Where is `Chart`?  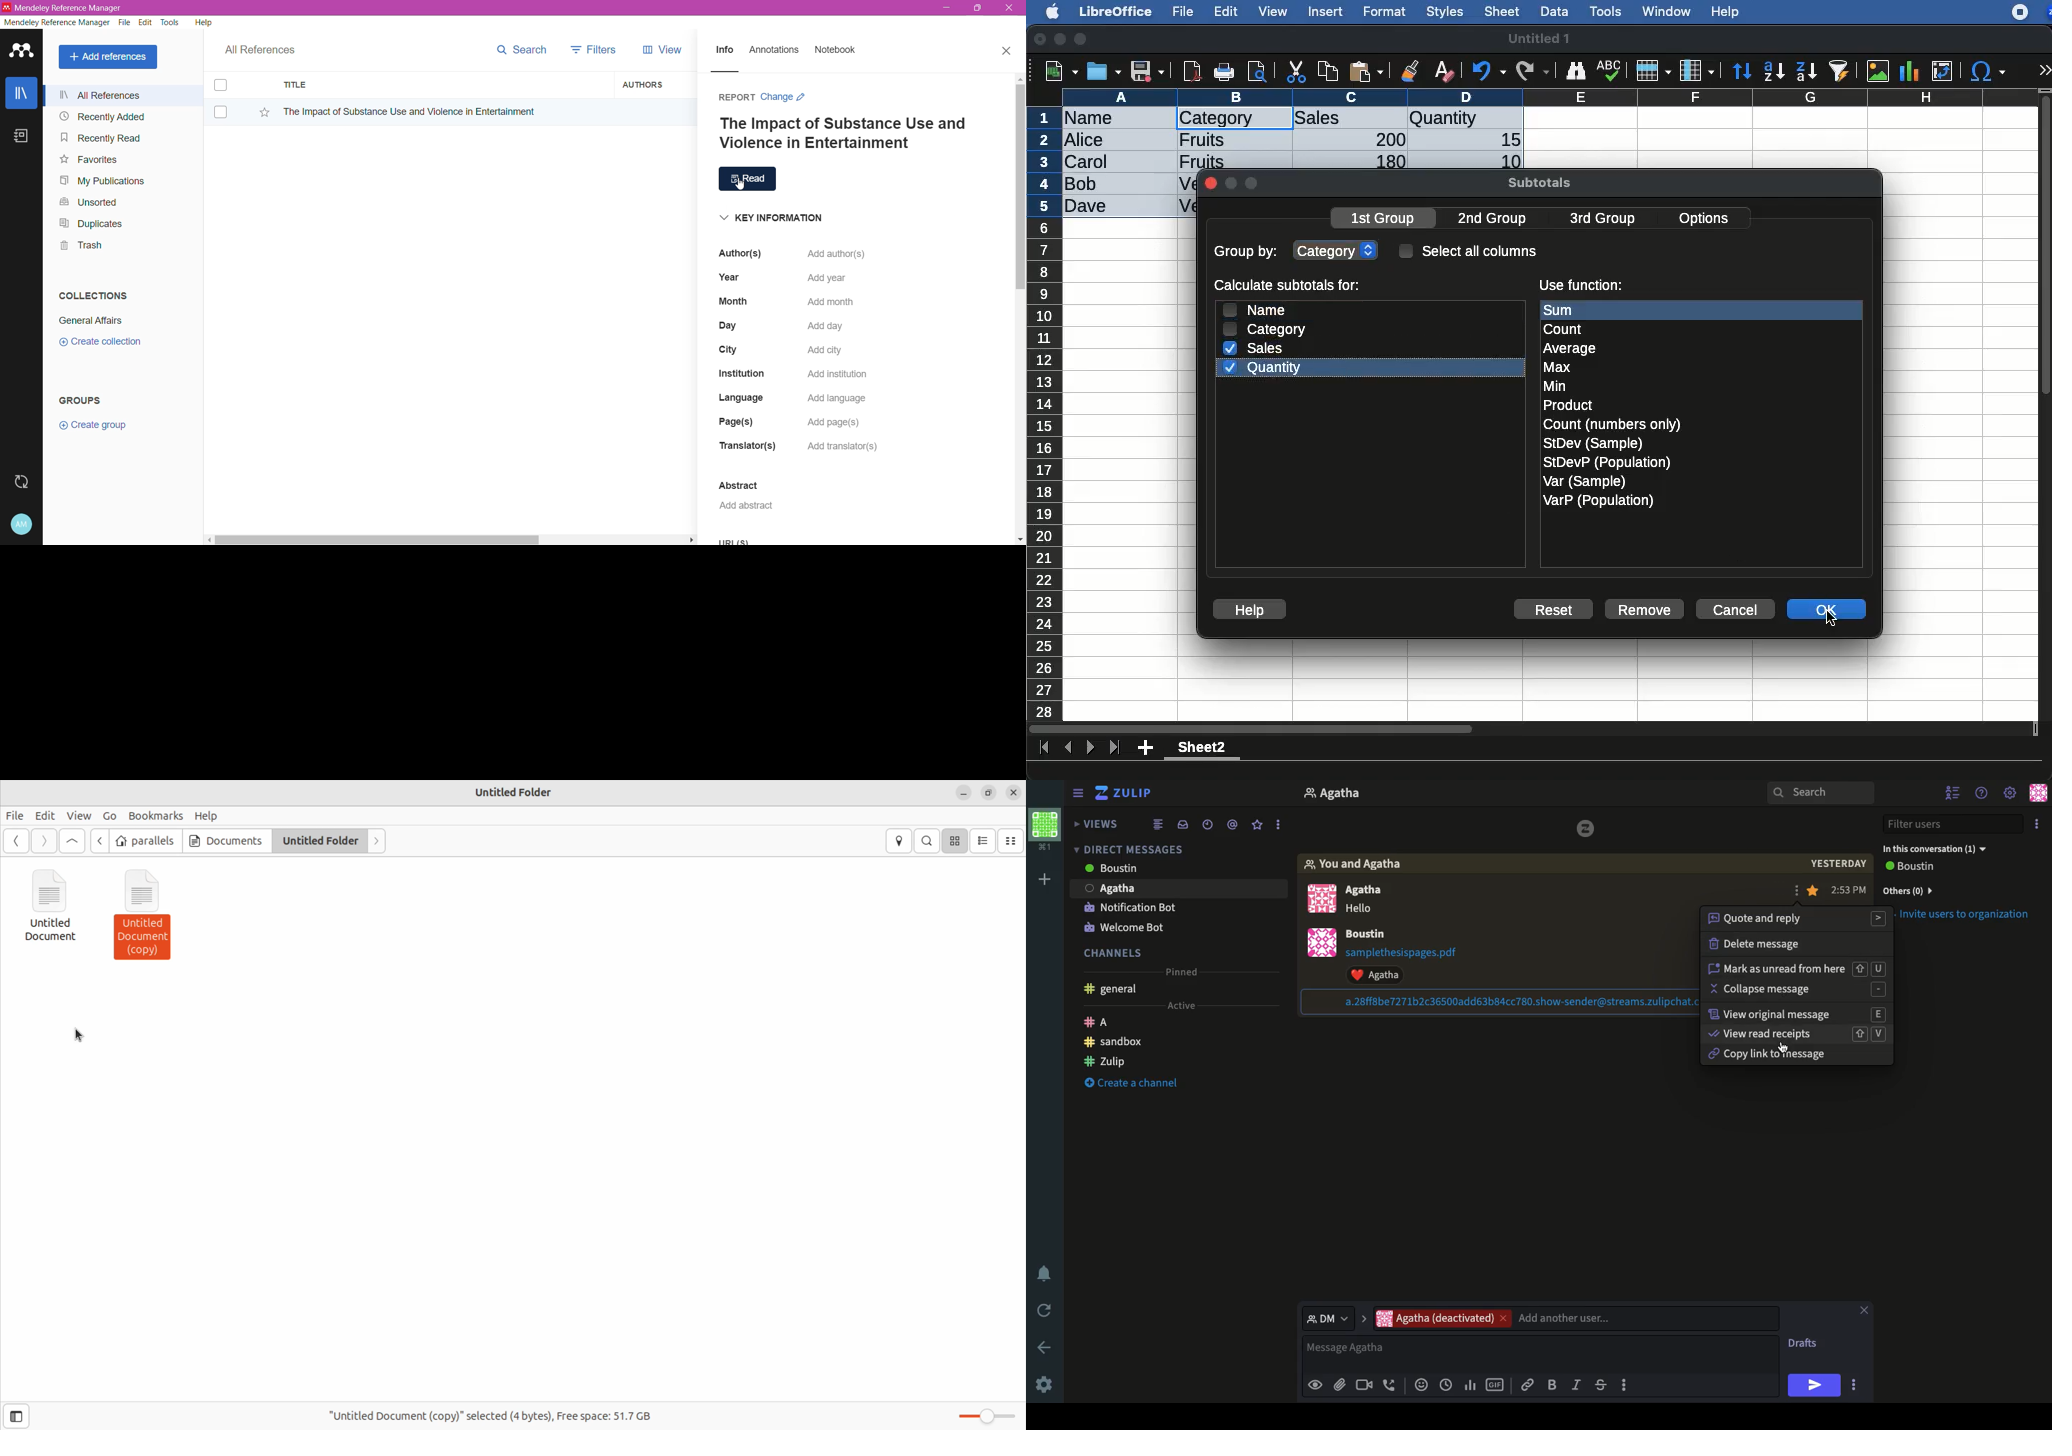
Chart is located at coordinates (1471, 1386).